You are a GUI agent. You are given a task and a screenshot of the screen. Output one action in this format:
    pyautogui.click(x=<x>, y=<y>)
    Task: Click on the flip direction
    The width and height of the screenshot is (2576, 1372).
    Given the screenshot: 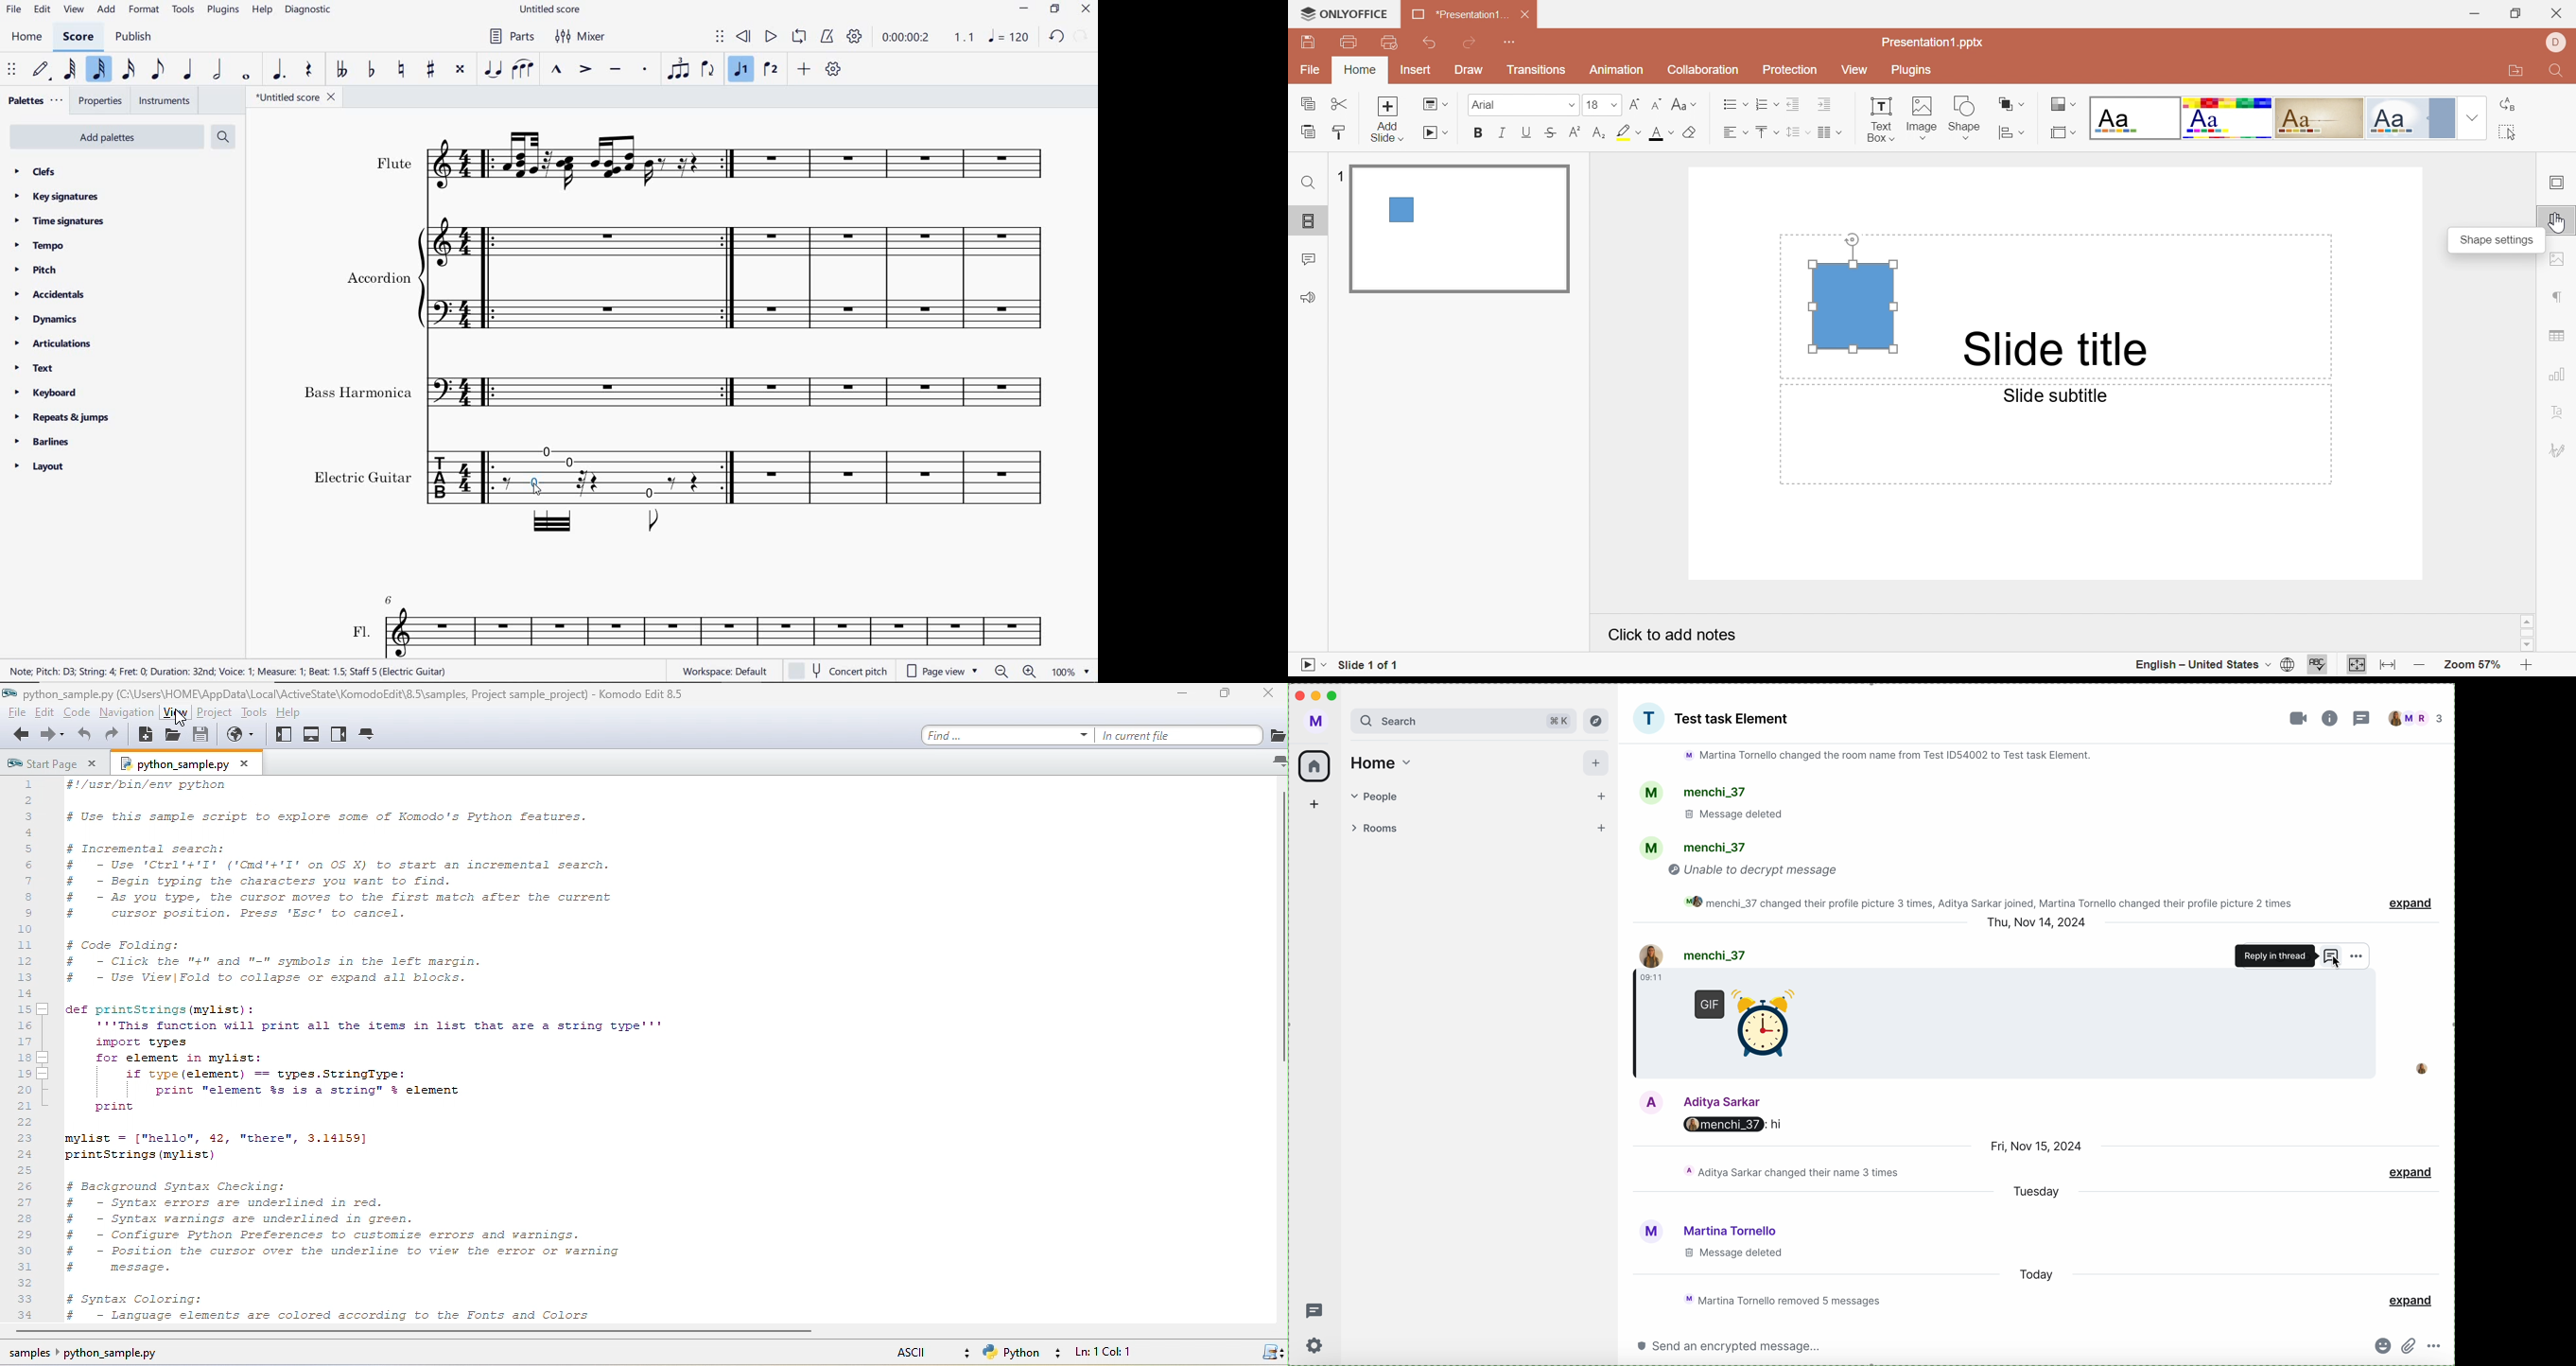 What is the action you would take?
    pyautogui.click(x=709, y=69)
    